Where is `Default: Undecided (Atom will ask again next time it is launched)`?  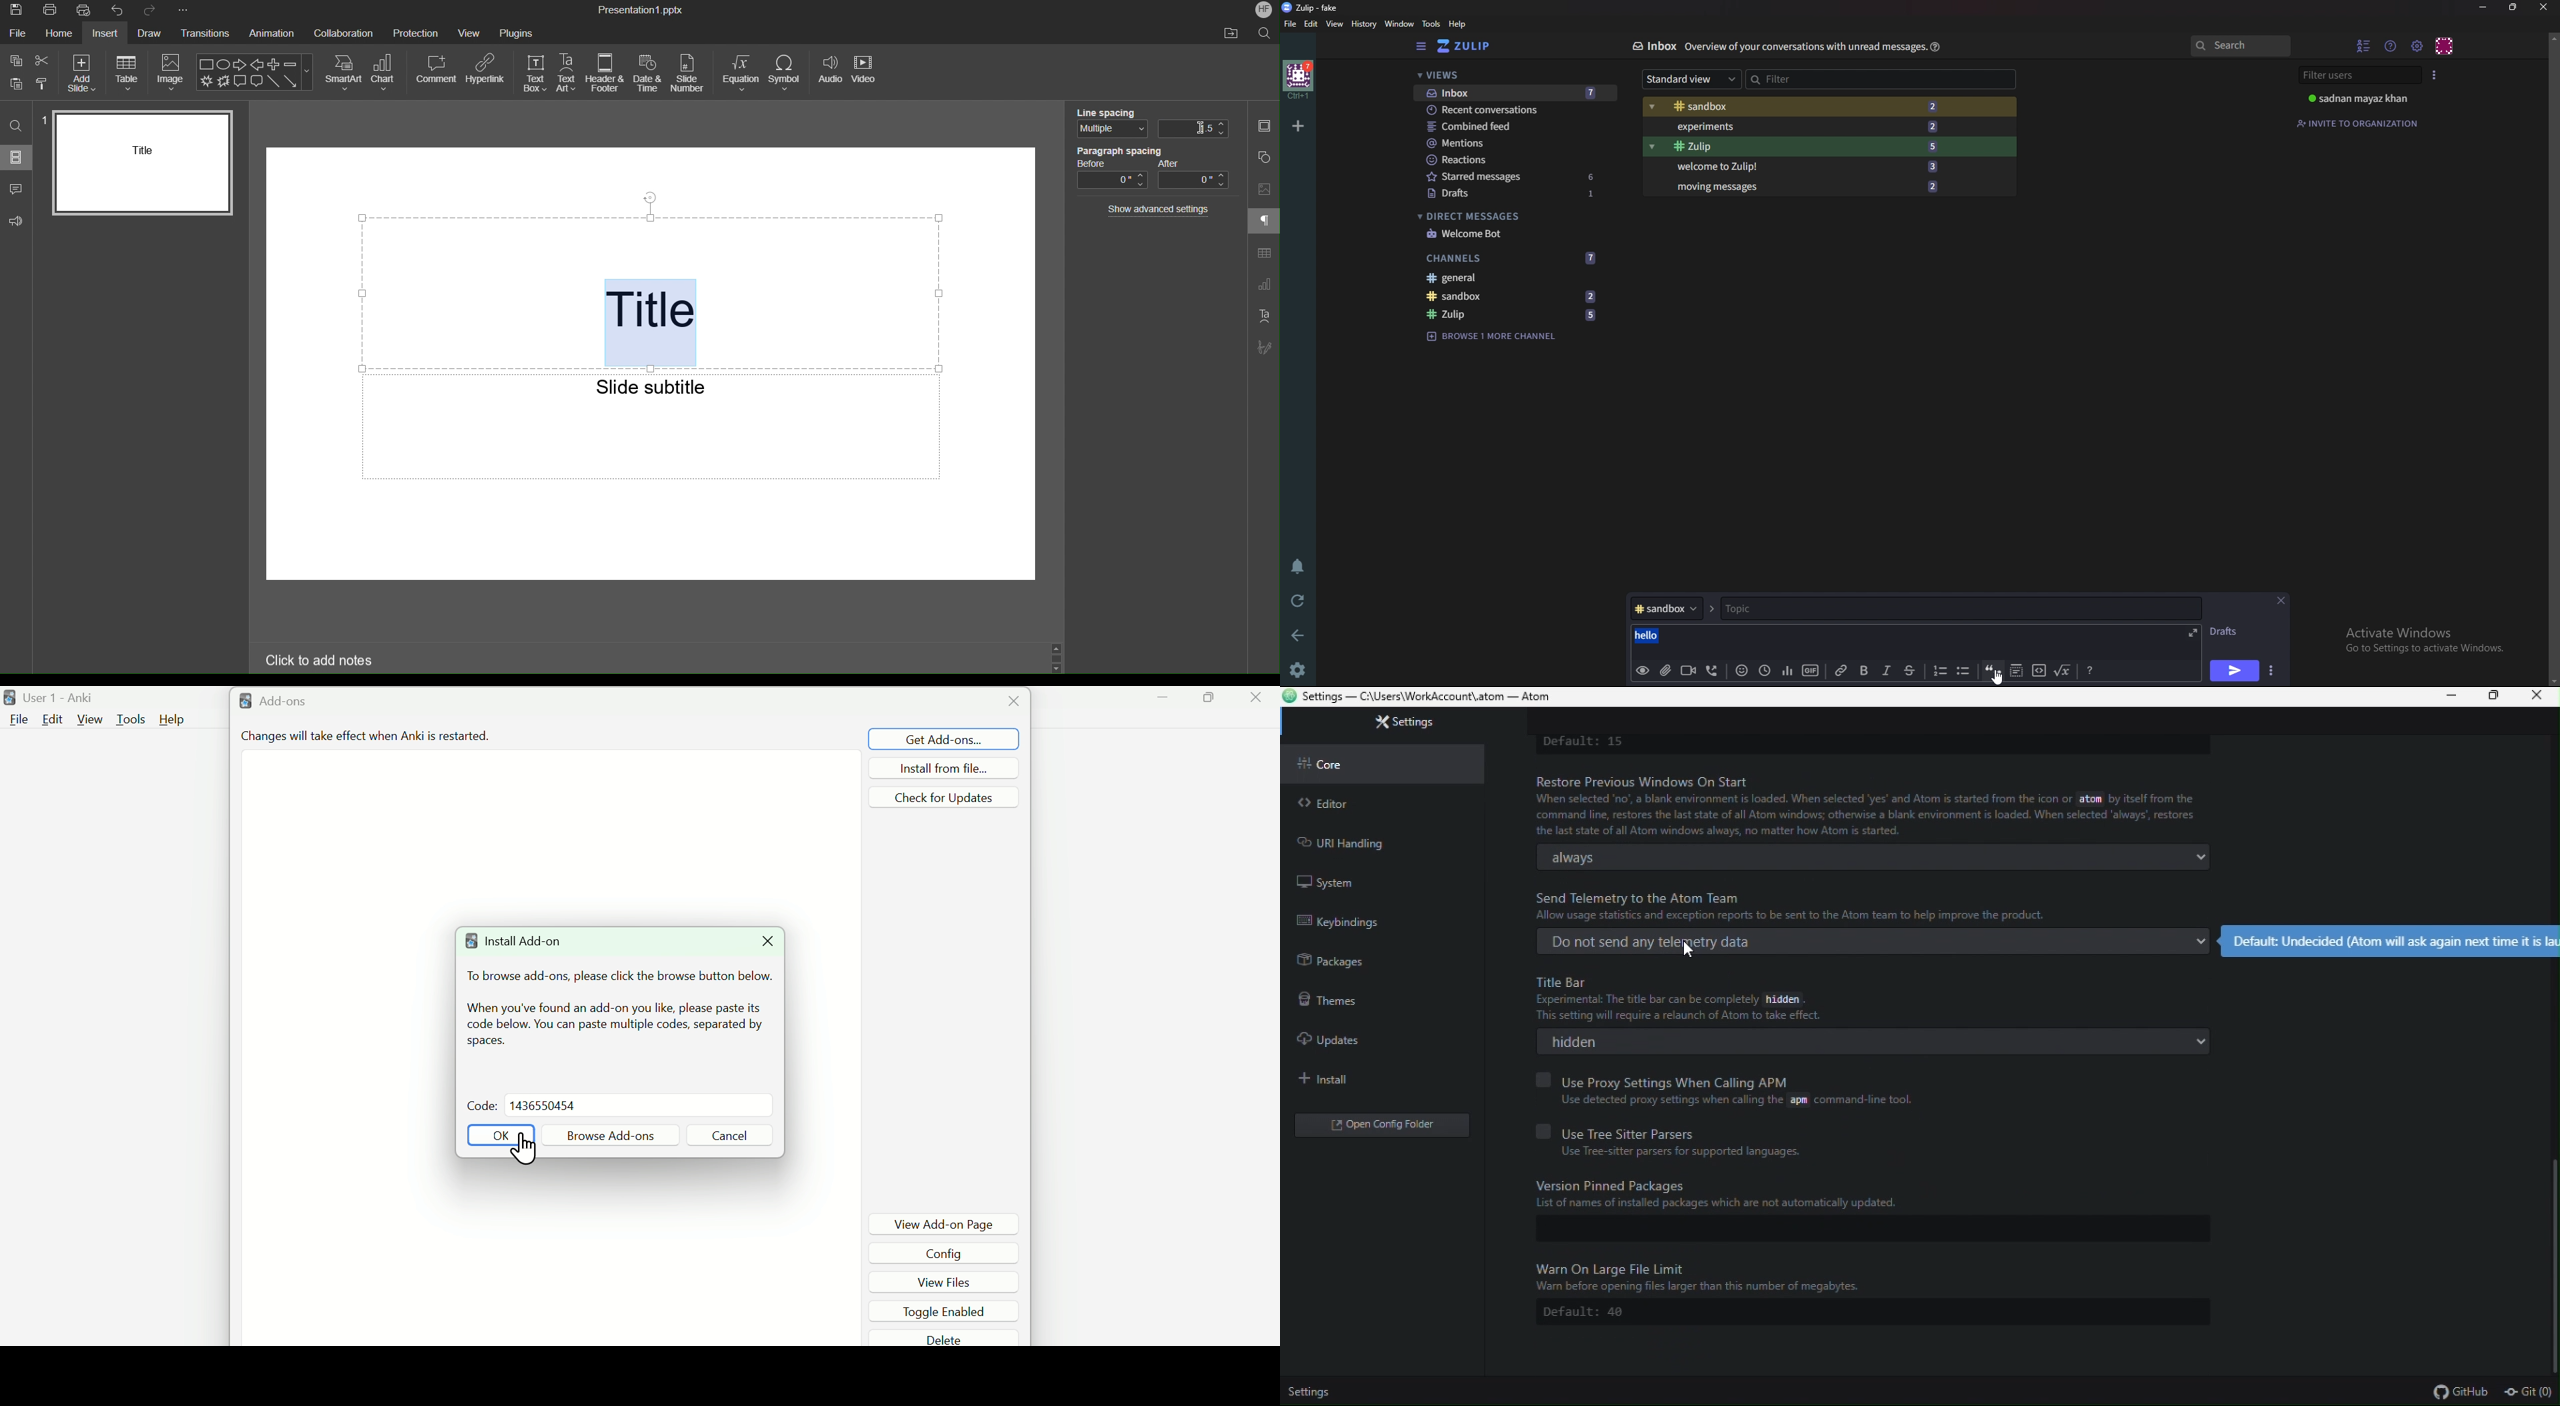 Default: Undecided (Atom will ask again next time it is launched) is located at coordinates (2389, 941).